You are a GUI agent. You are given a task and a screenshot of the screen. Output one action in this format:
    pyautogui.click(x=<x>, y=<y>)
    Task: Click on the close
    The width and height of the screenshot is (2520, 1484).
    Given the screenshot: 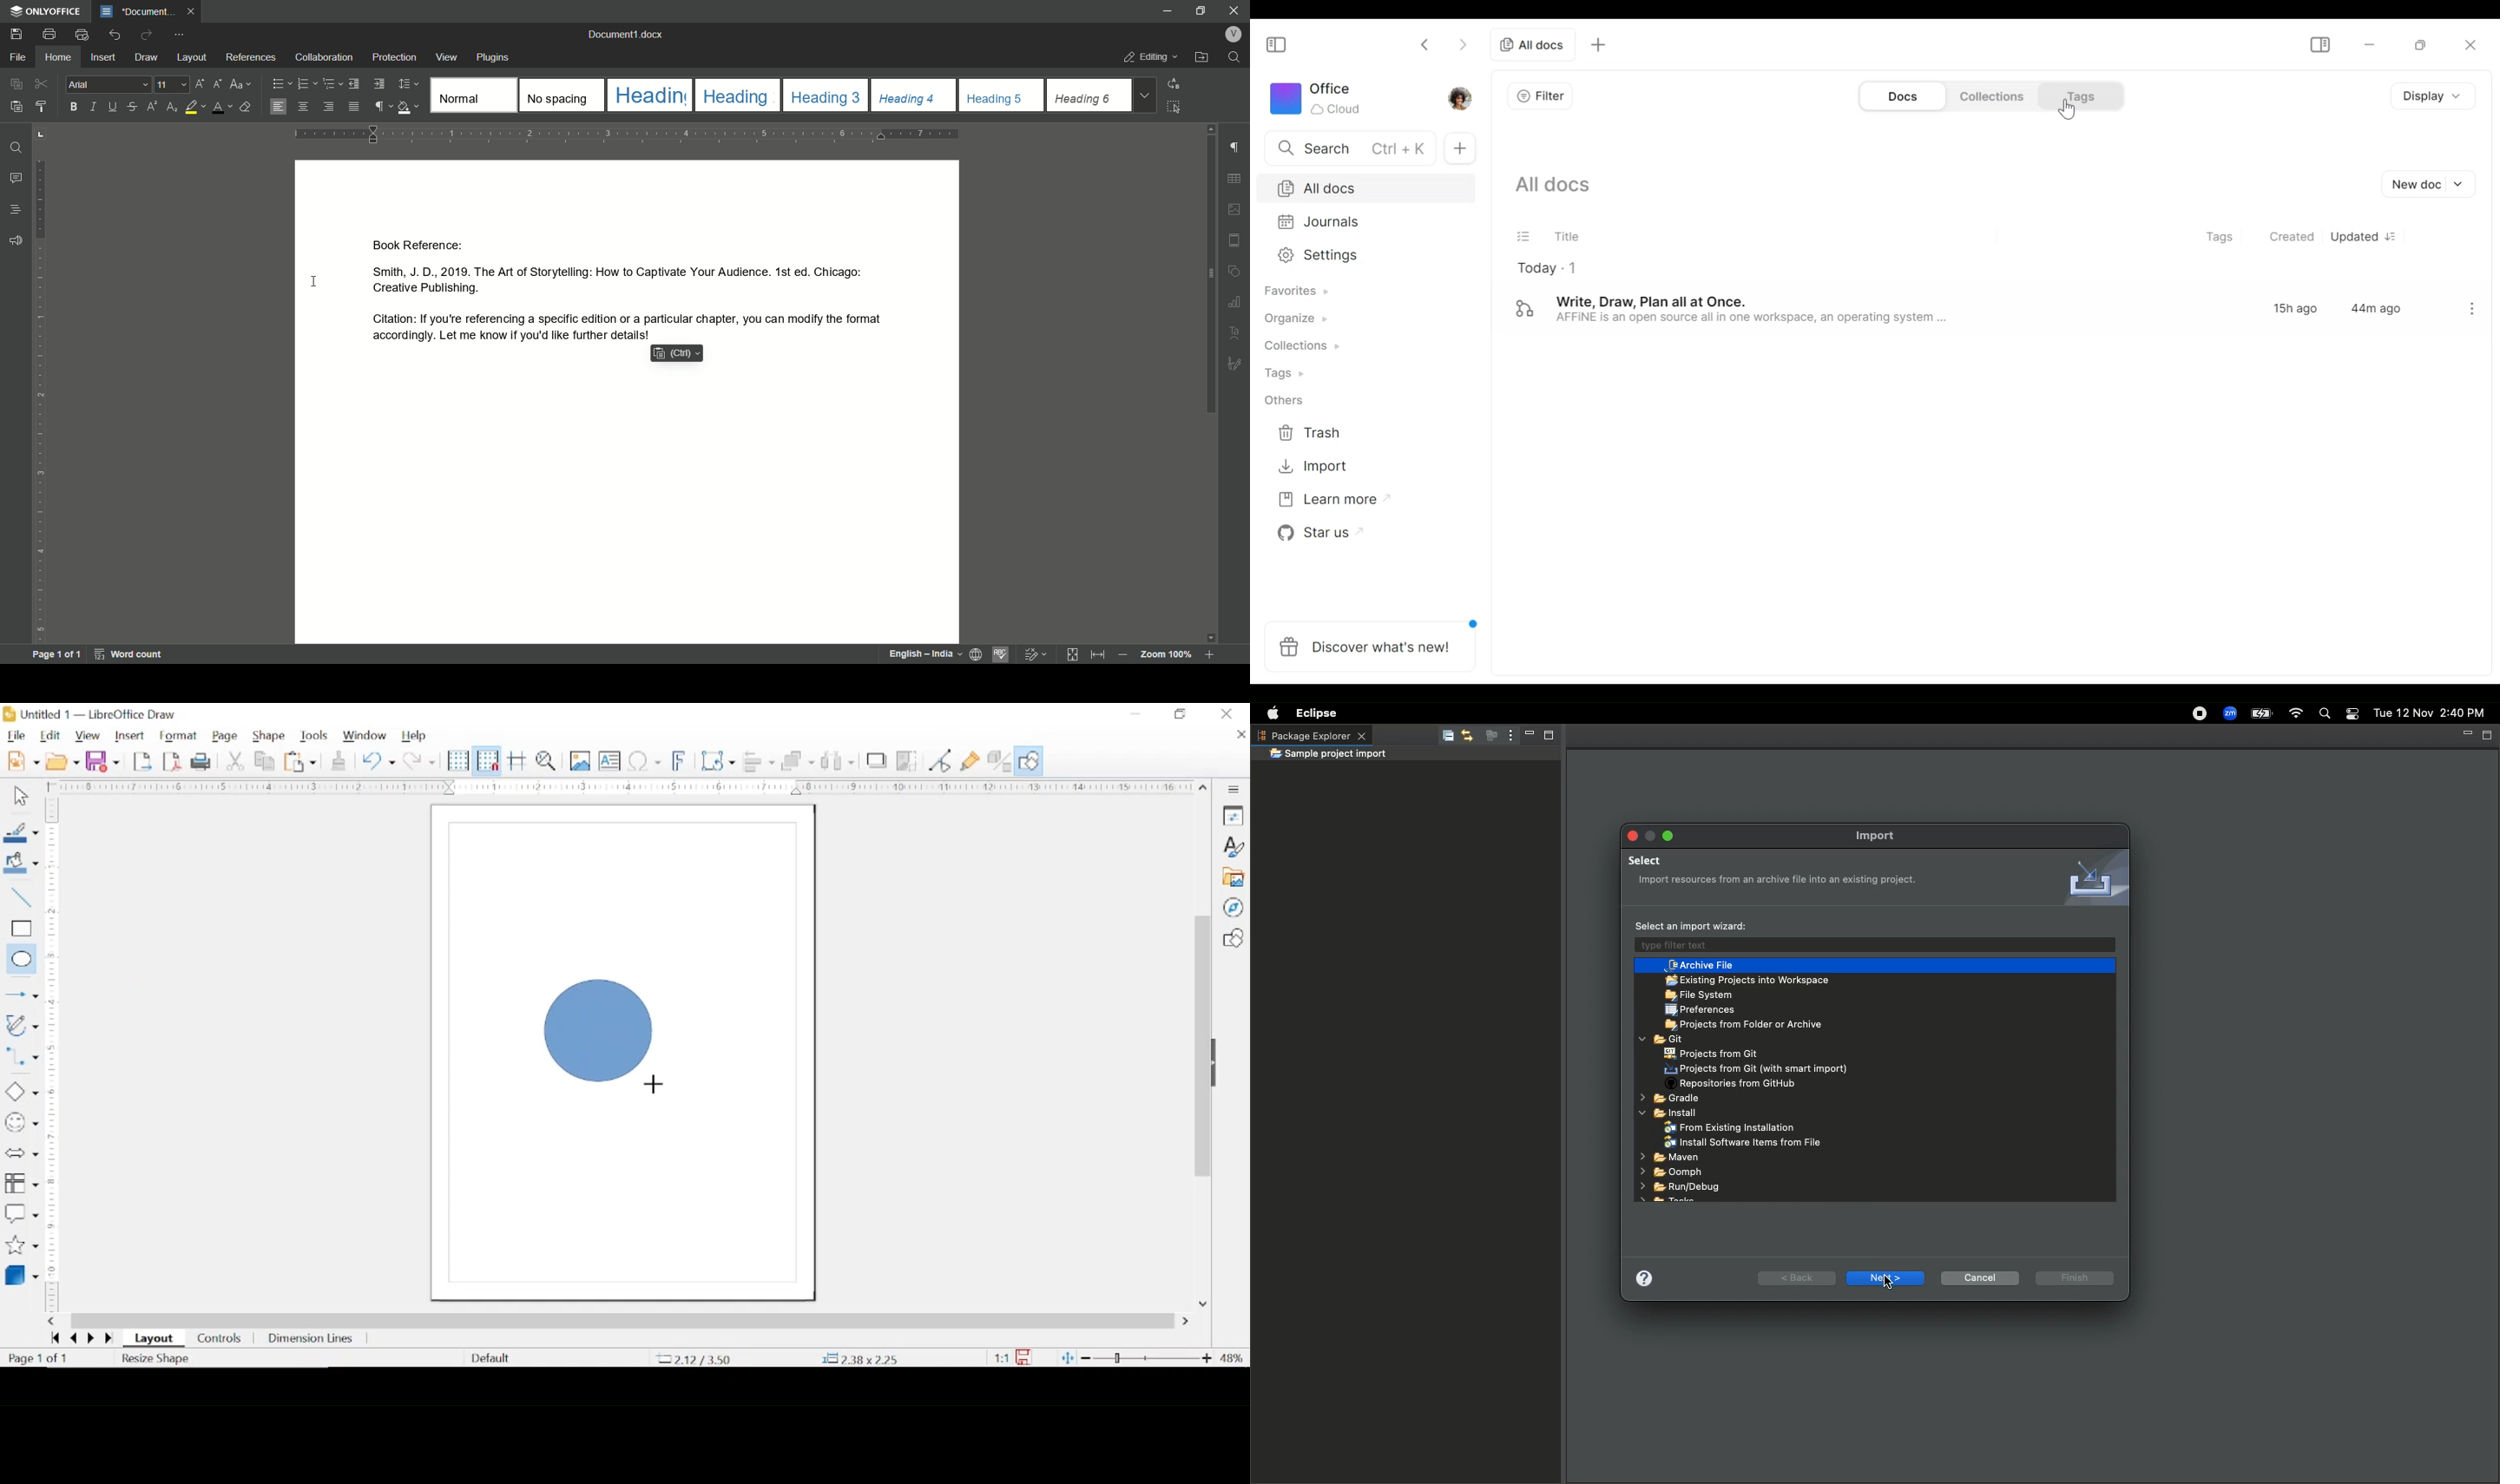 What is the action you would take?
    pyautogui.click(x=193, y=11)
    